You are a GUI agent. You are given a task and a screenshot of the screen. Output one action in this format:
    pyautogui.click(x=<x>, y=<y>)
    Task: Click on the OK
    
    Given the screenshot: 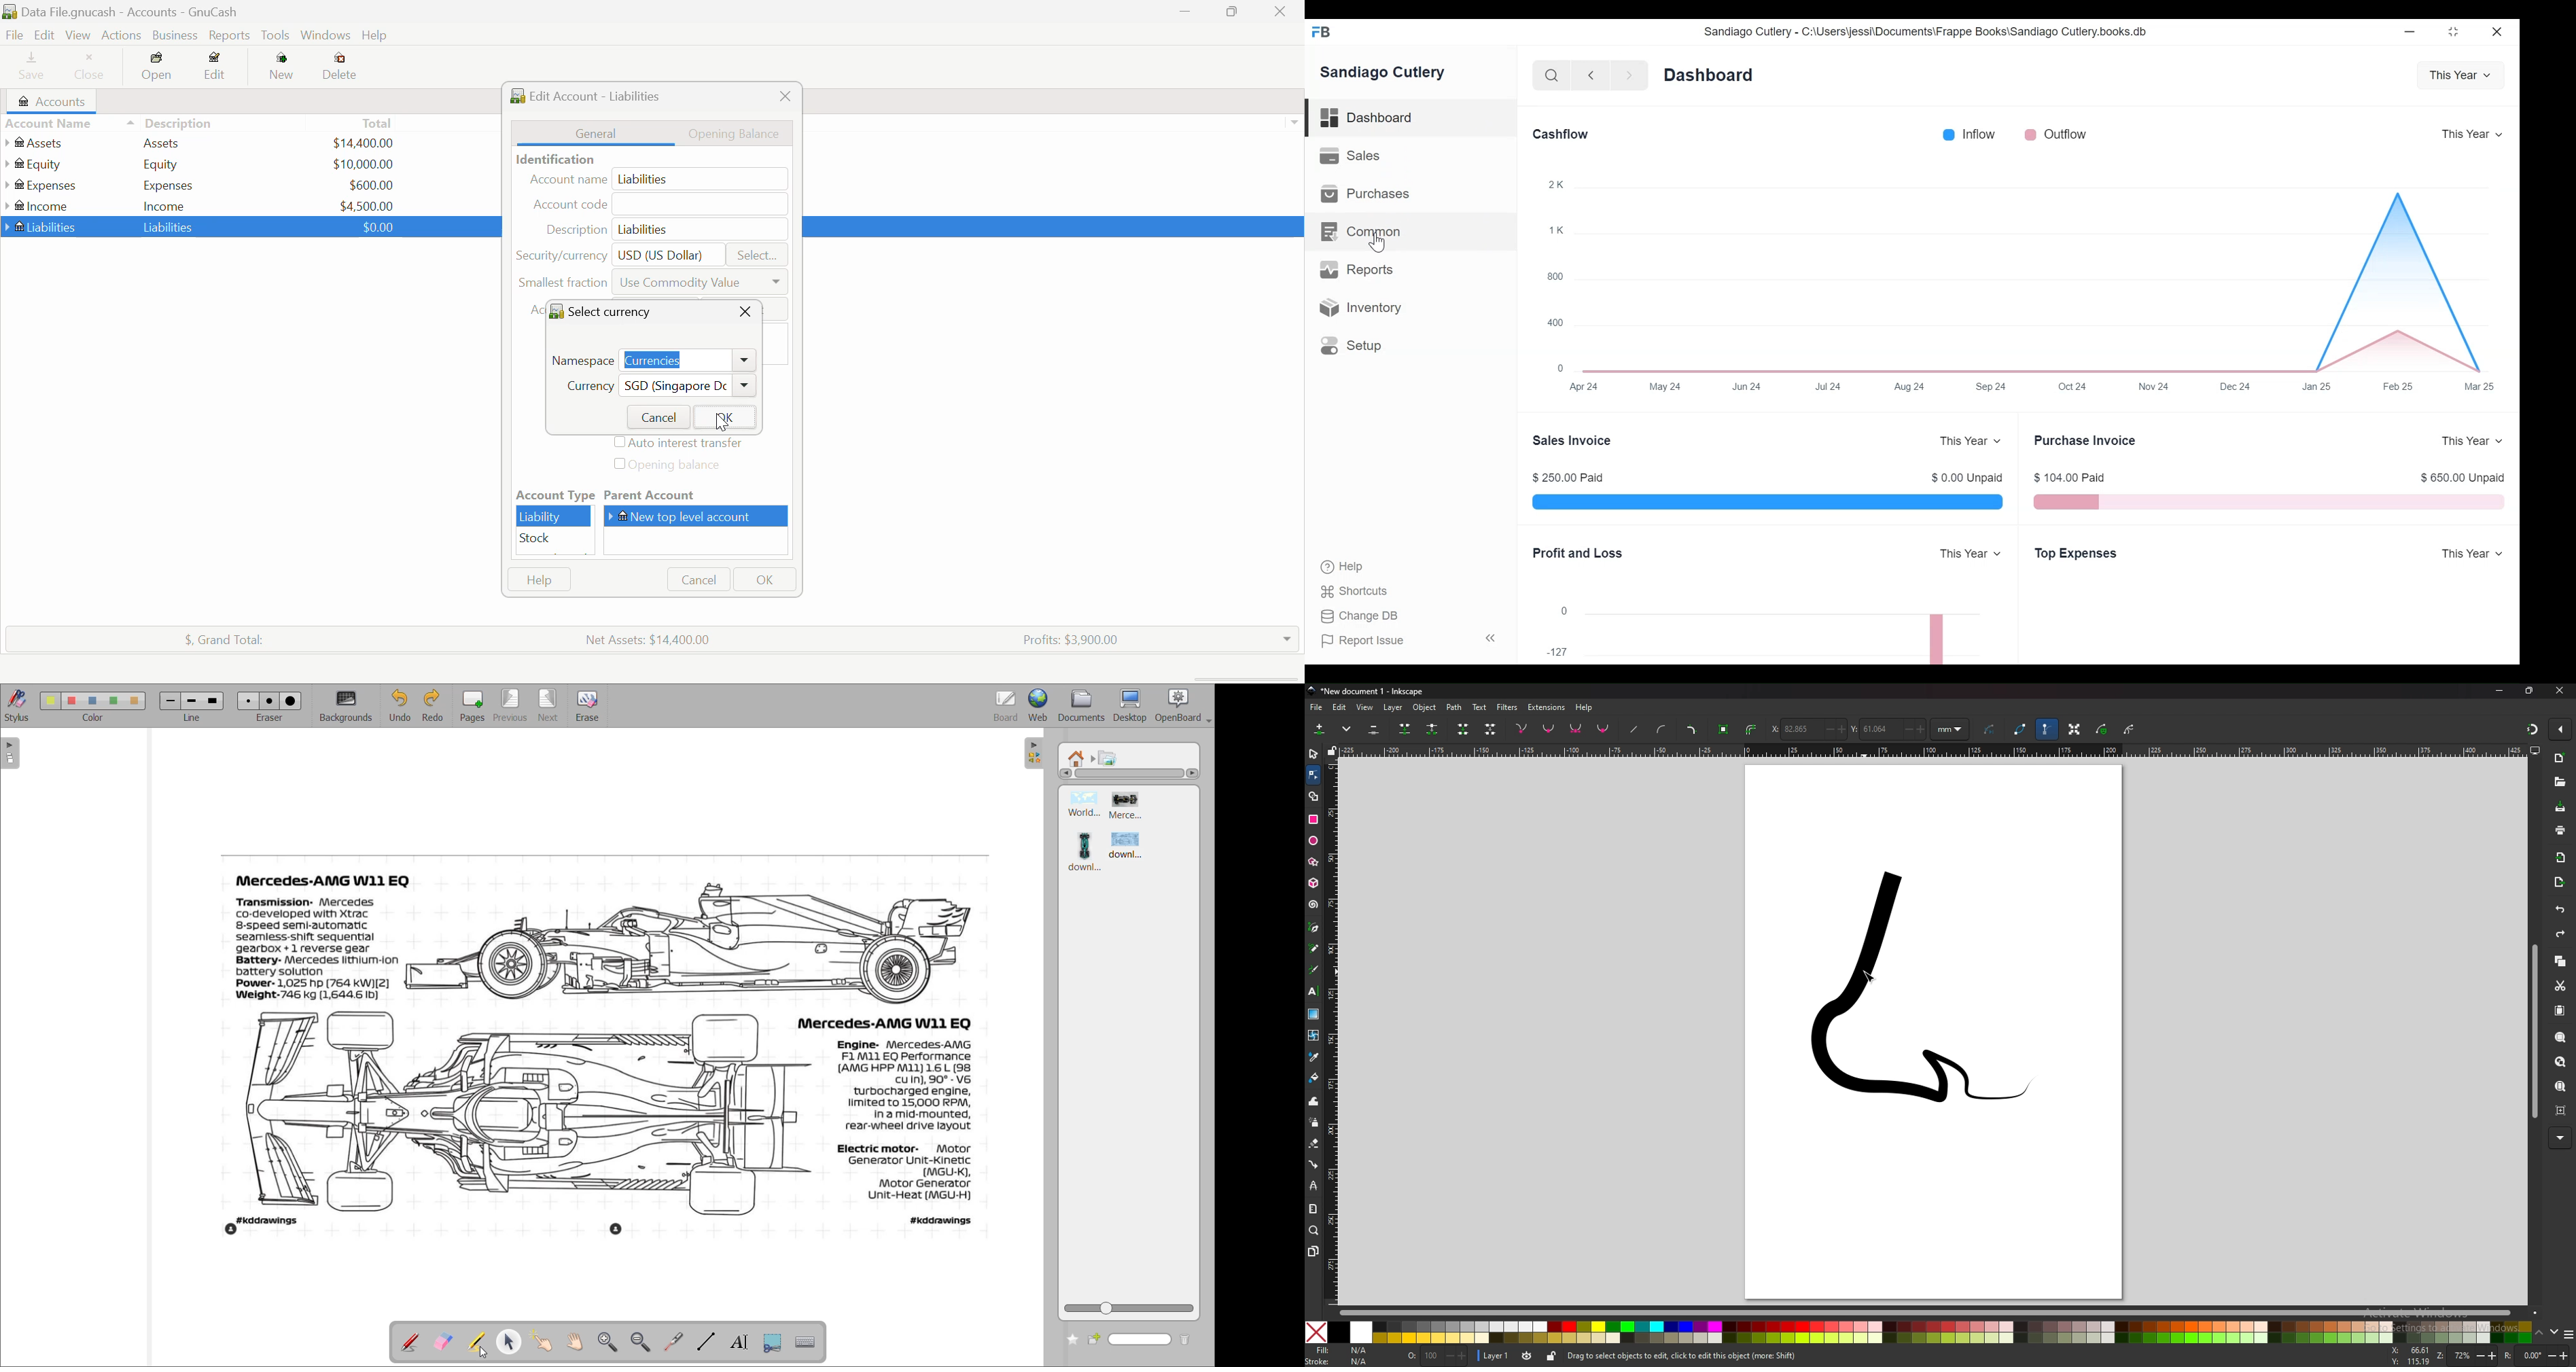 What is the action you would take?
    pyautogui.click(x=763, y=580)
    